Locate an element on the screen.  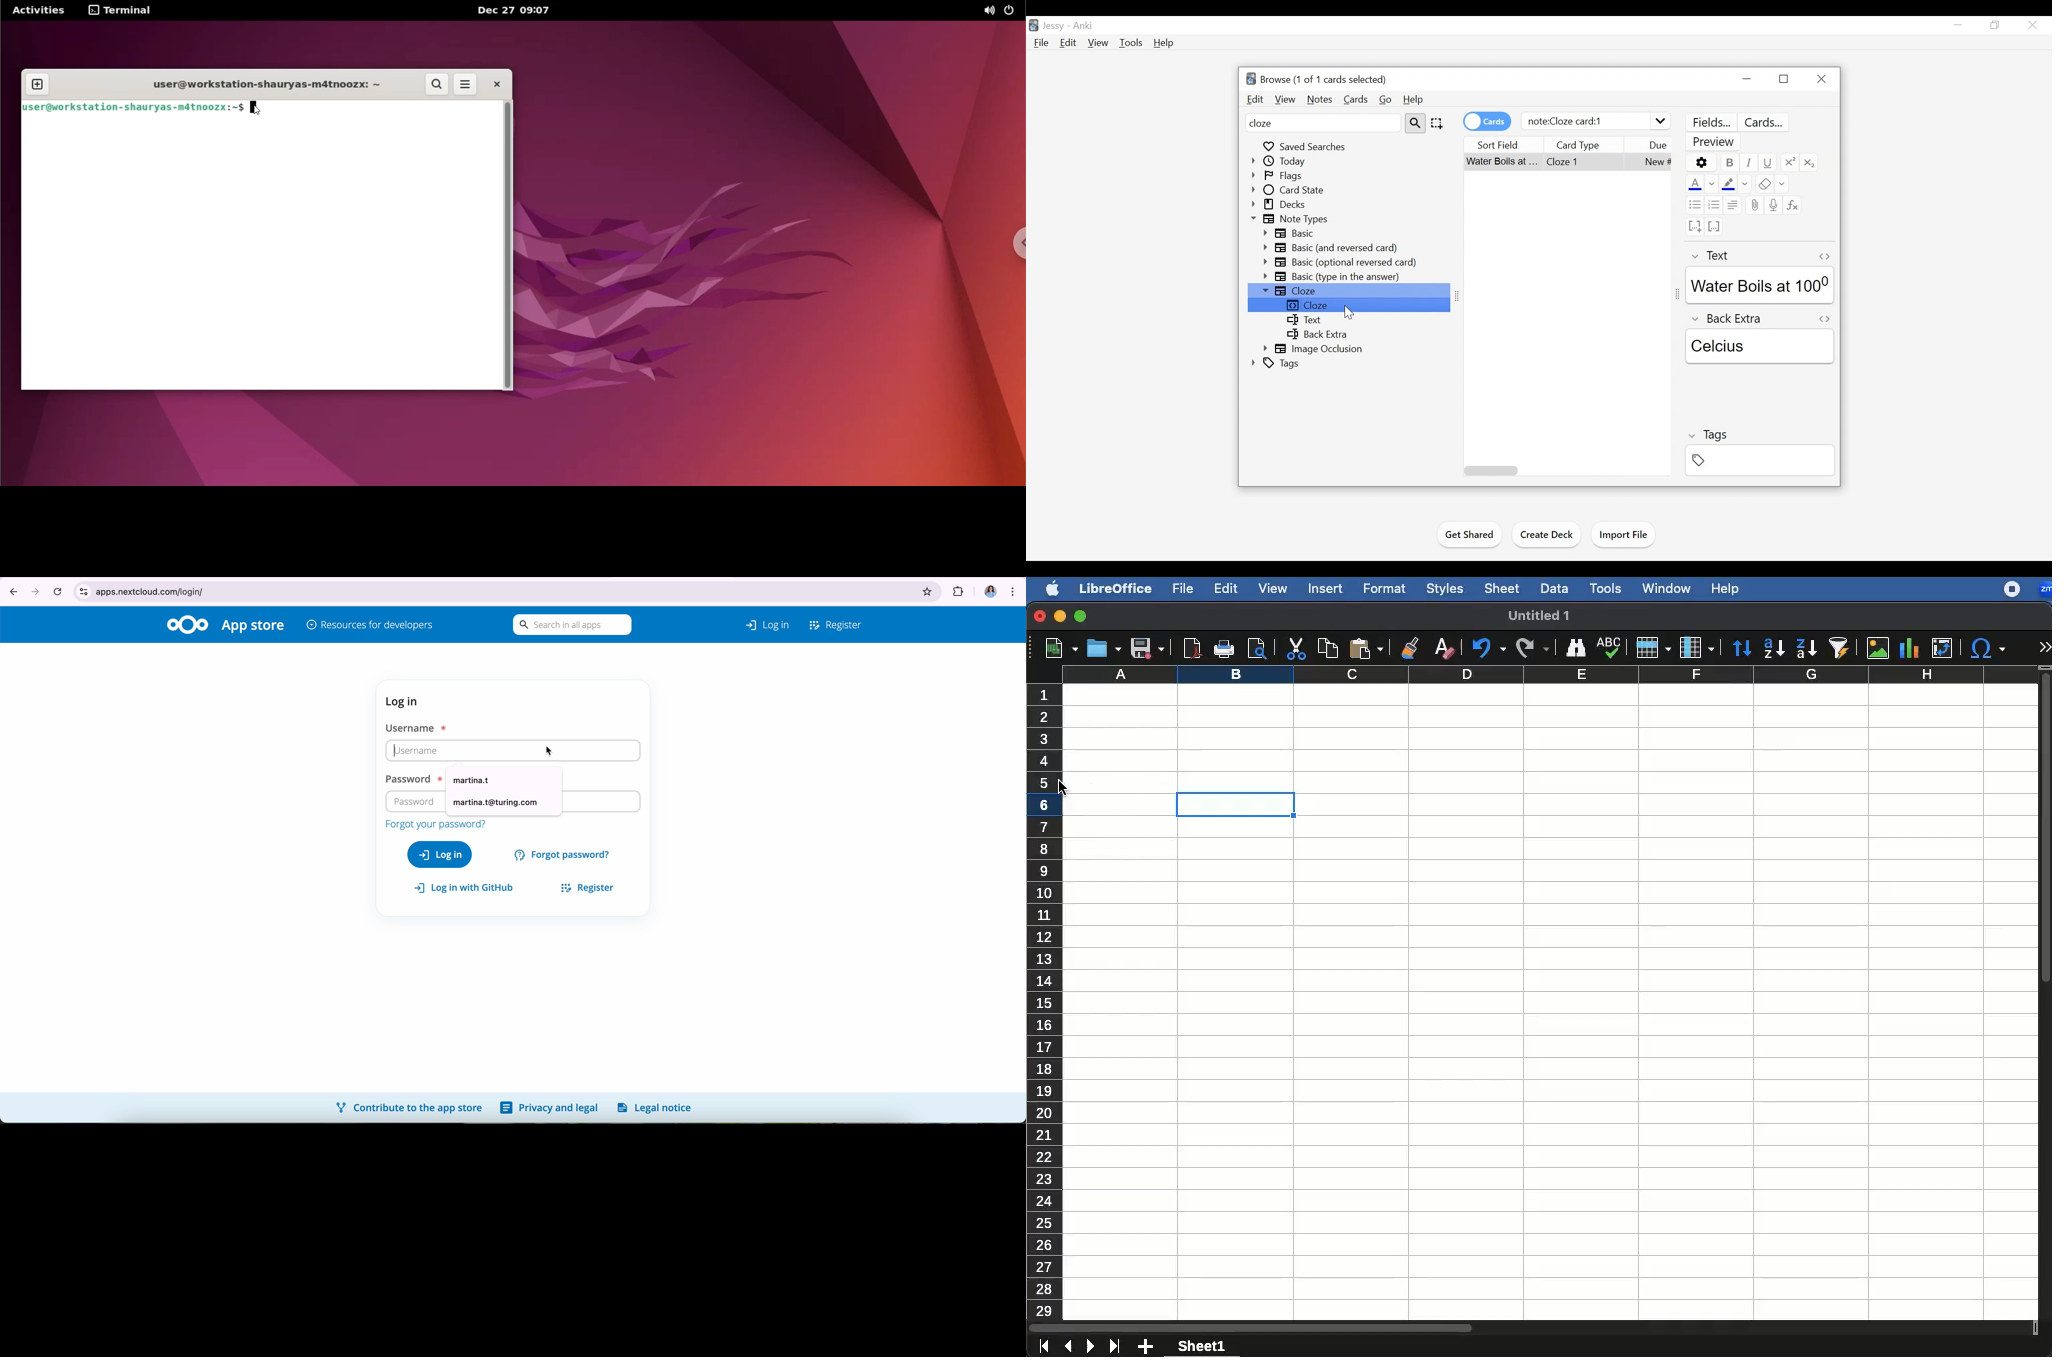
Edit is located at coordinates (1069, 43).